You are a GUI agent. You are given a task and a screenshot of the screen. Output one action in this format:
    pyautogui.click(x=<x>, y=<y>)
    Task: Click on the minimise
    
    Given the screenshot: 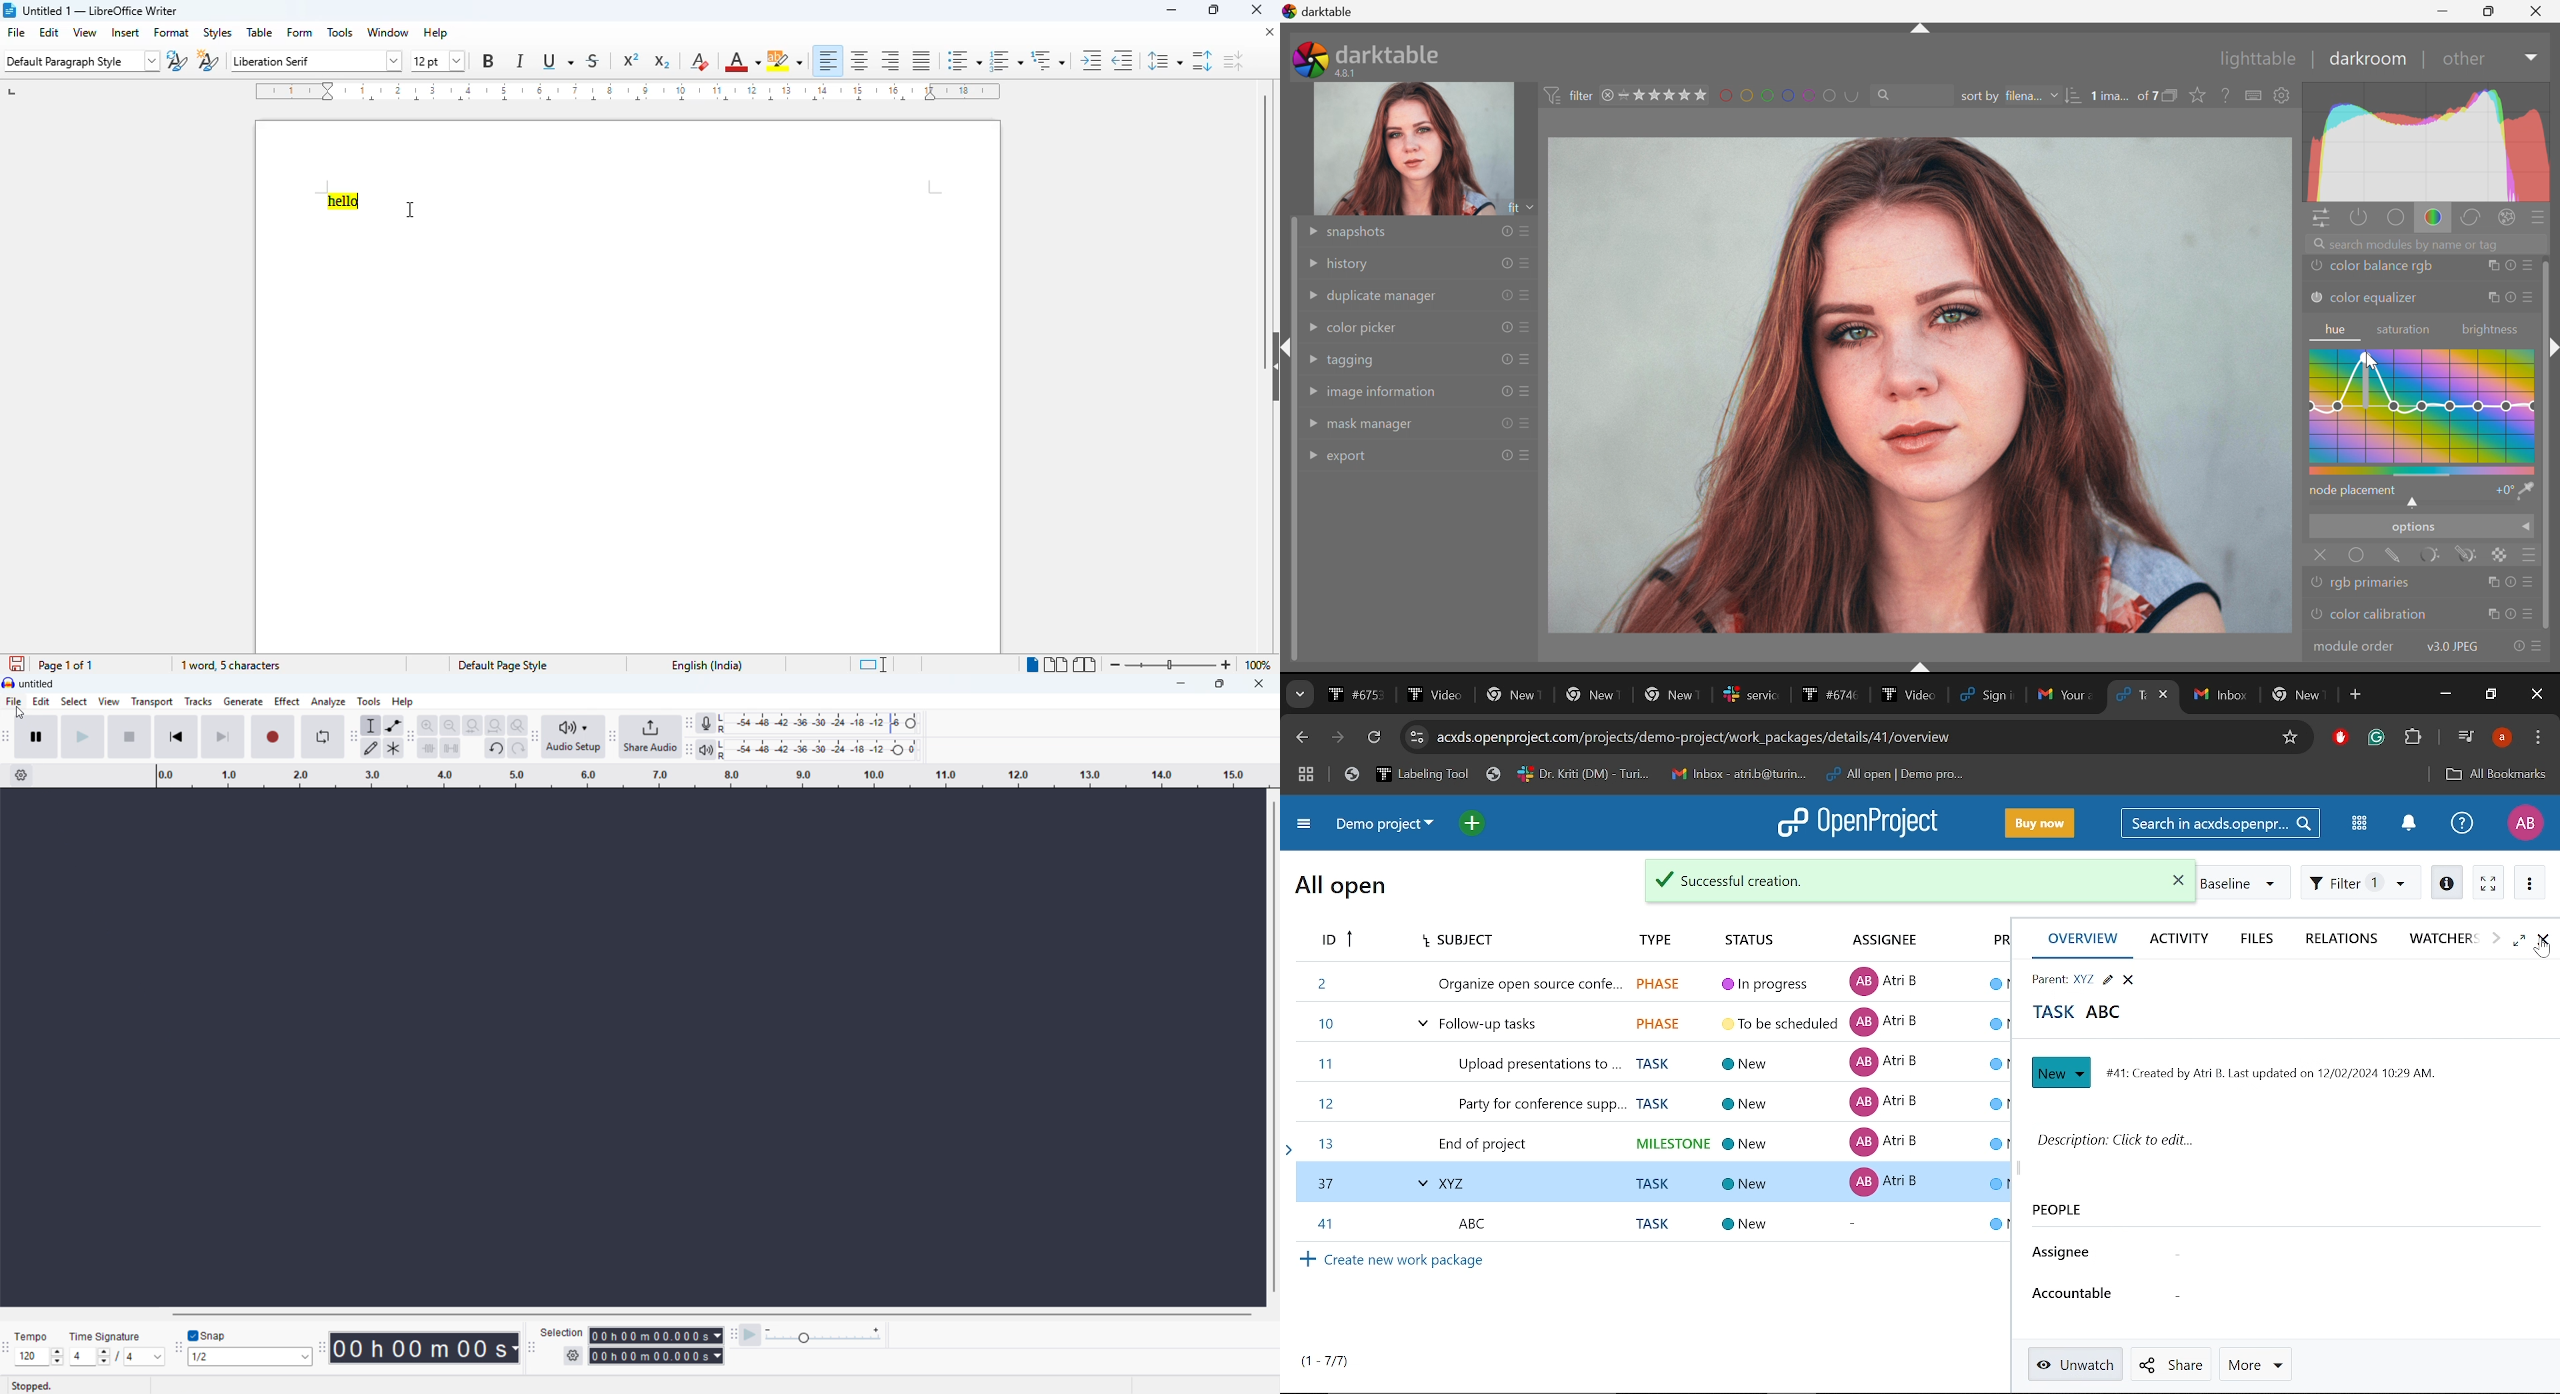 What is the action you would take?
    pyautogui.click(x=1182, y=684)
    